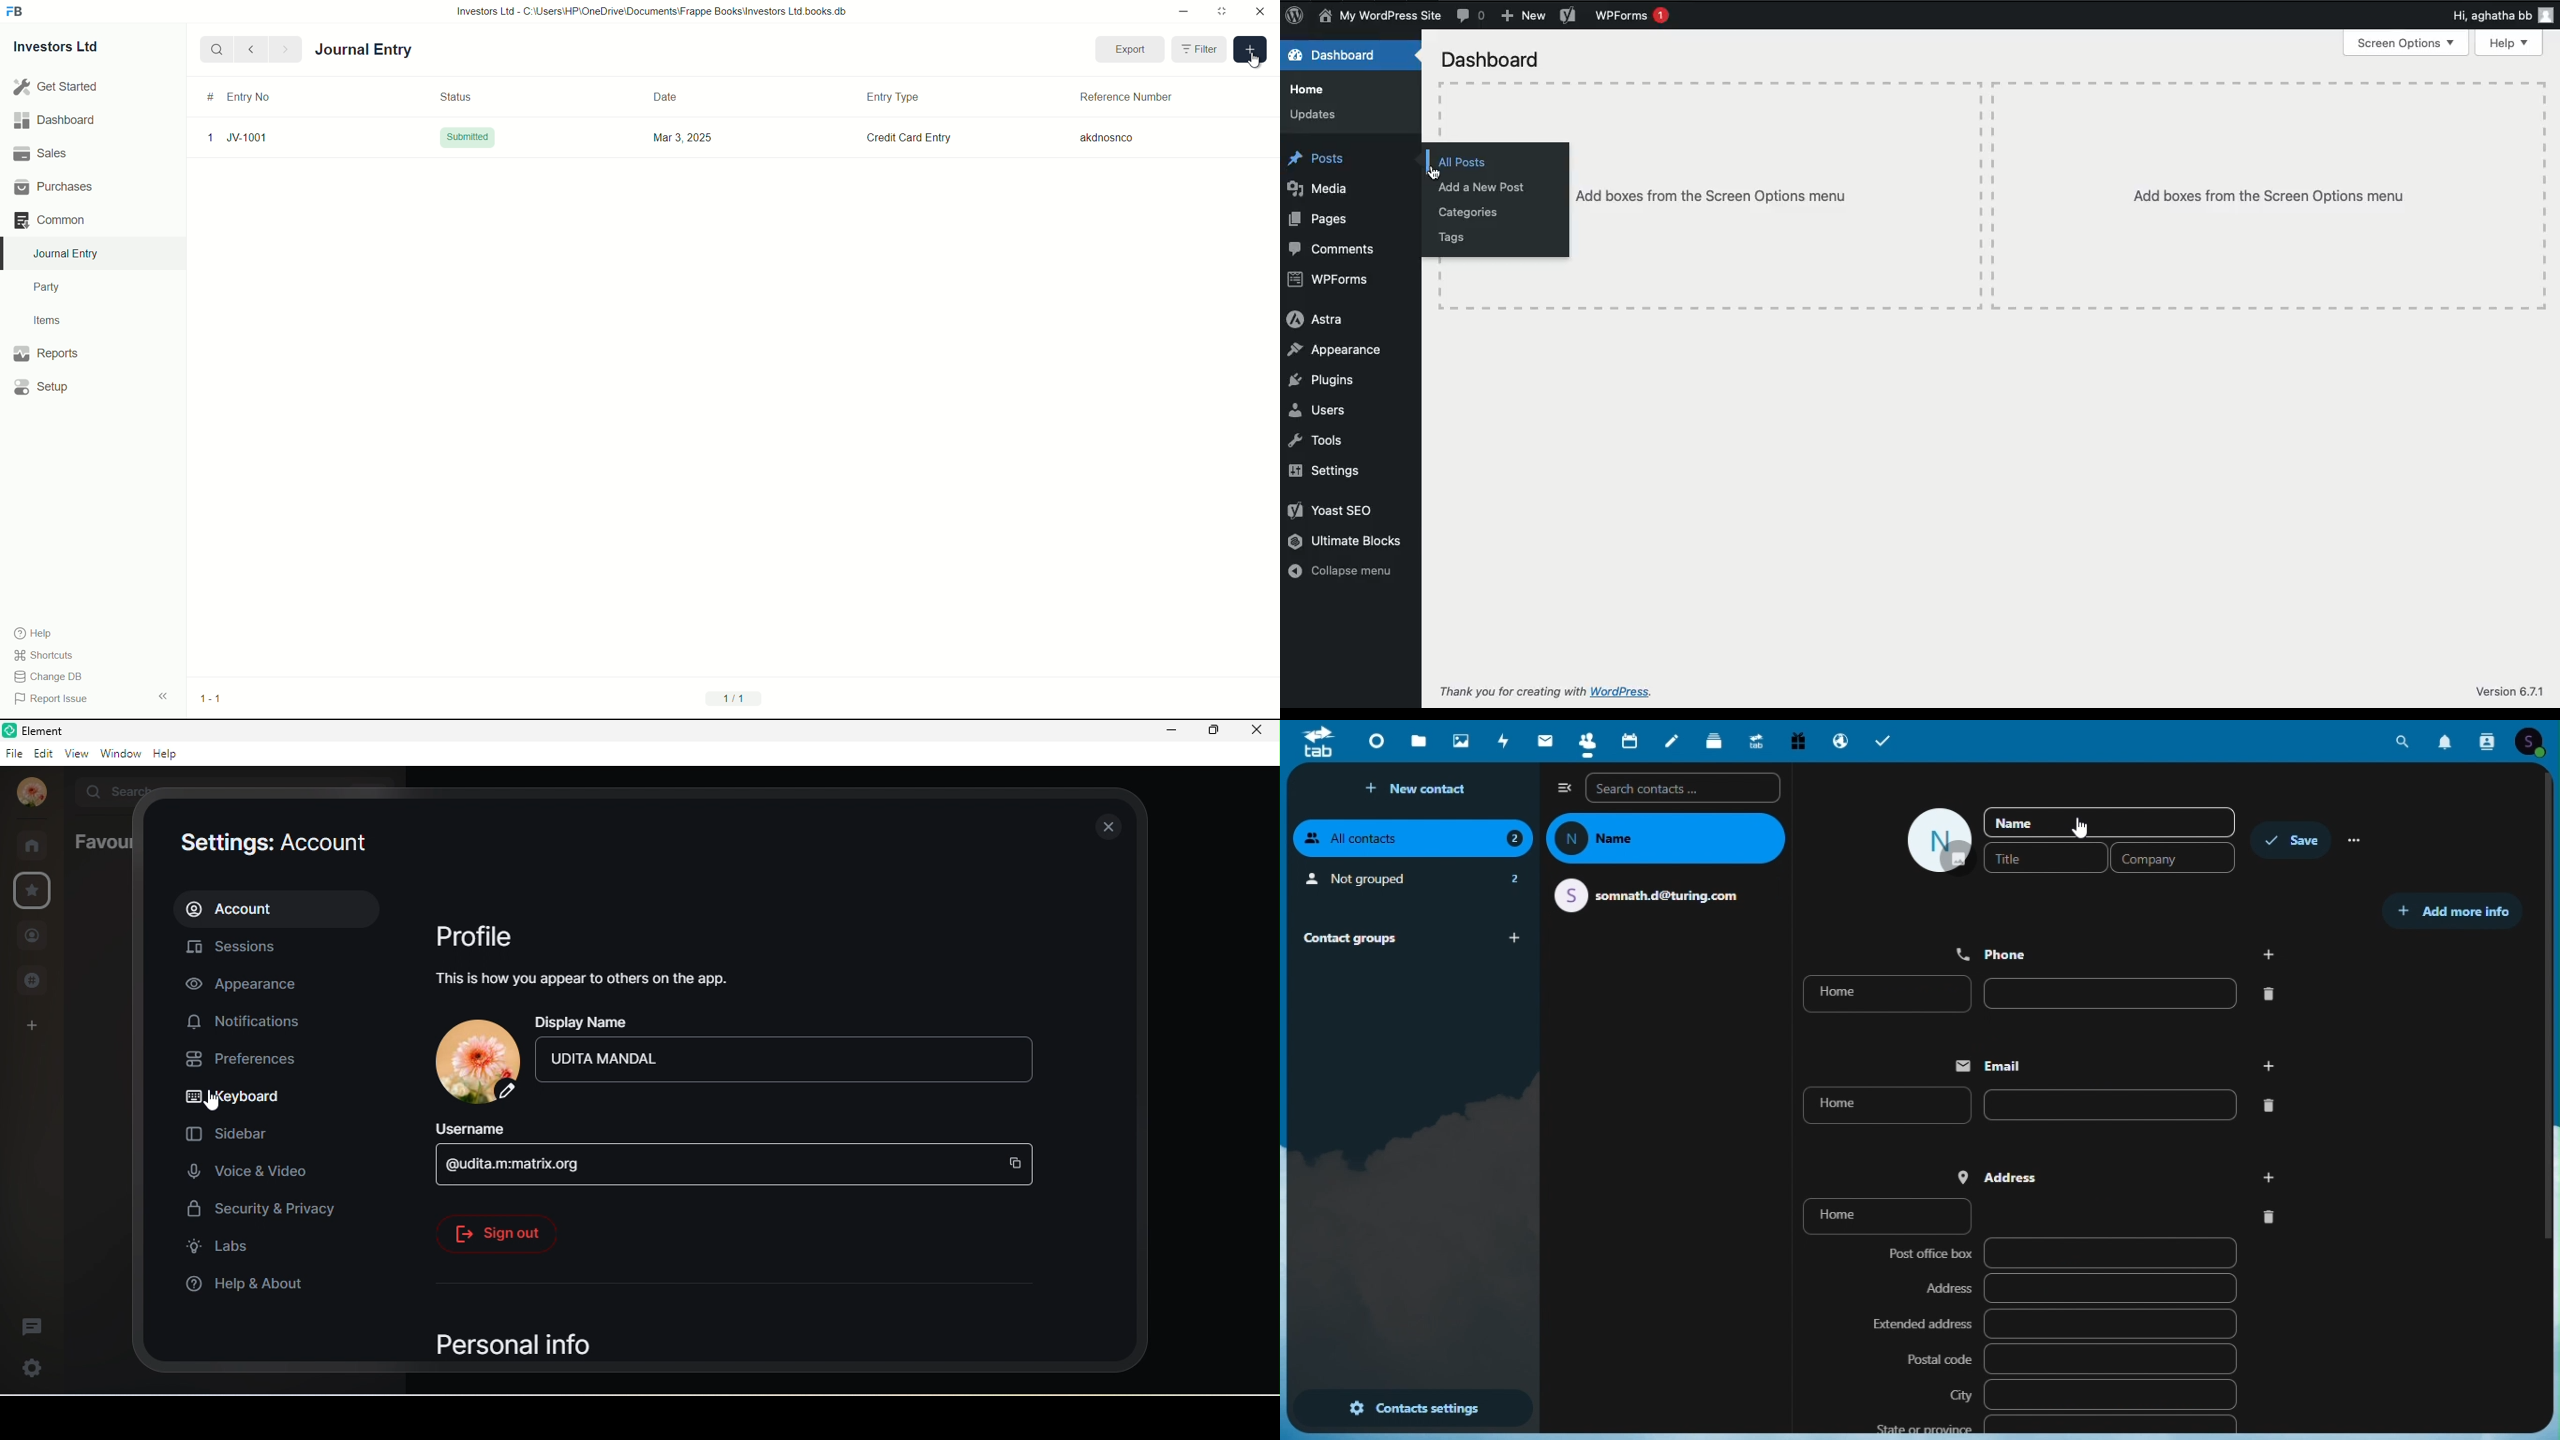  What do you see at coordinates (1583, 742) in the screenshot?
I see `Contacts` at bounding box center [1583, 742].